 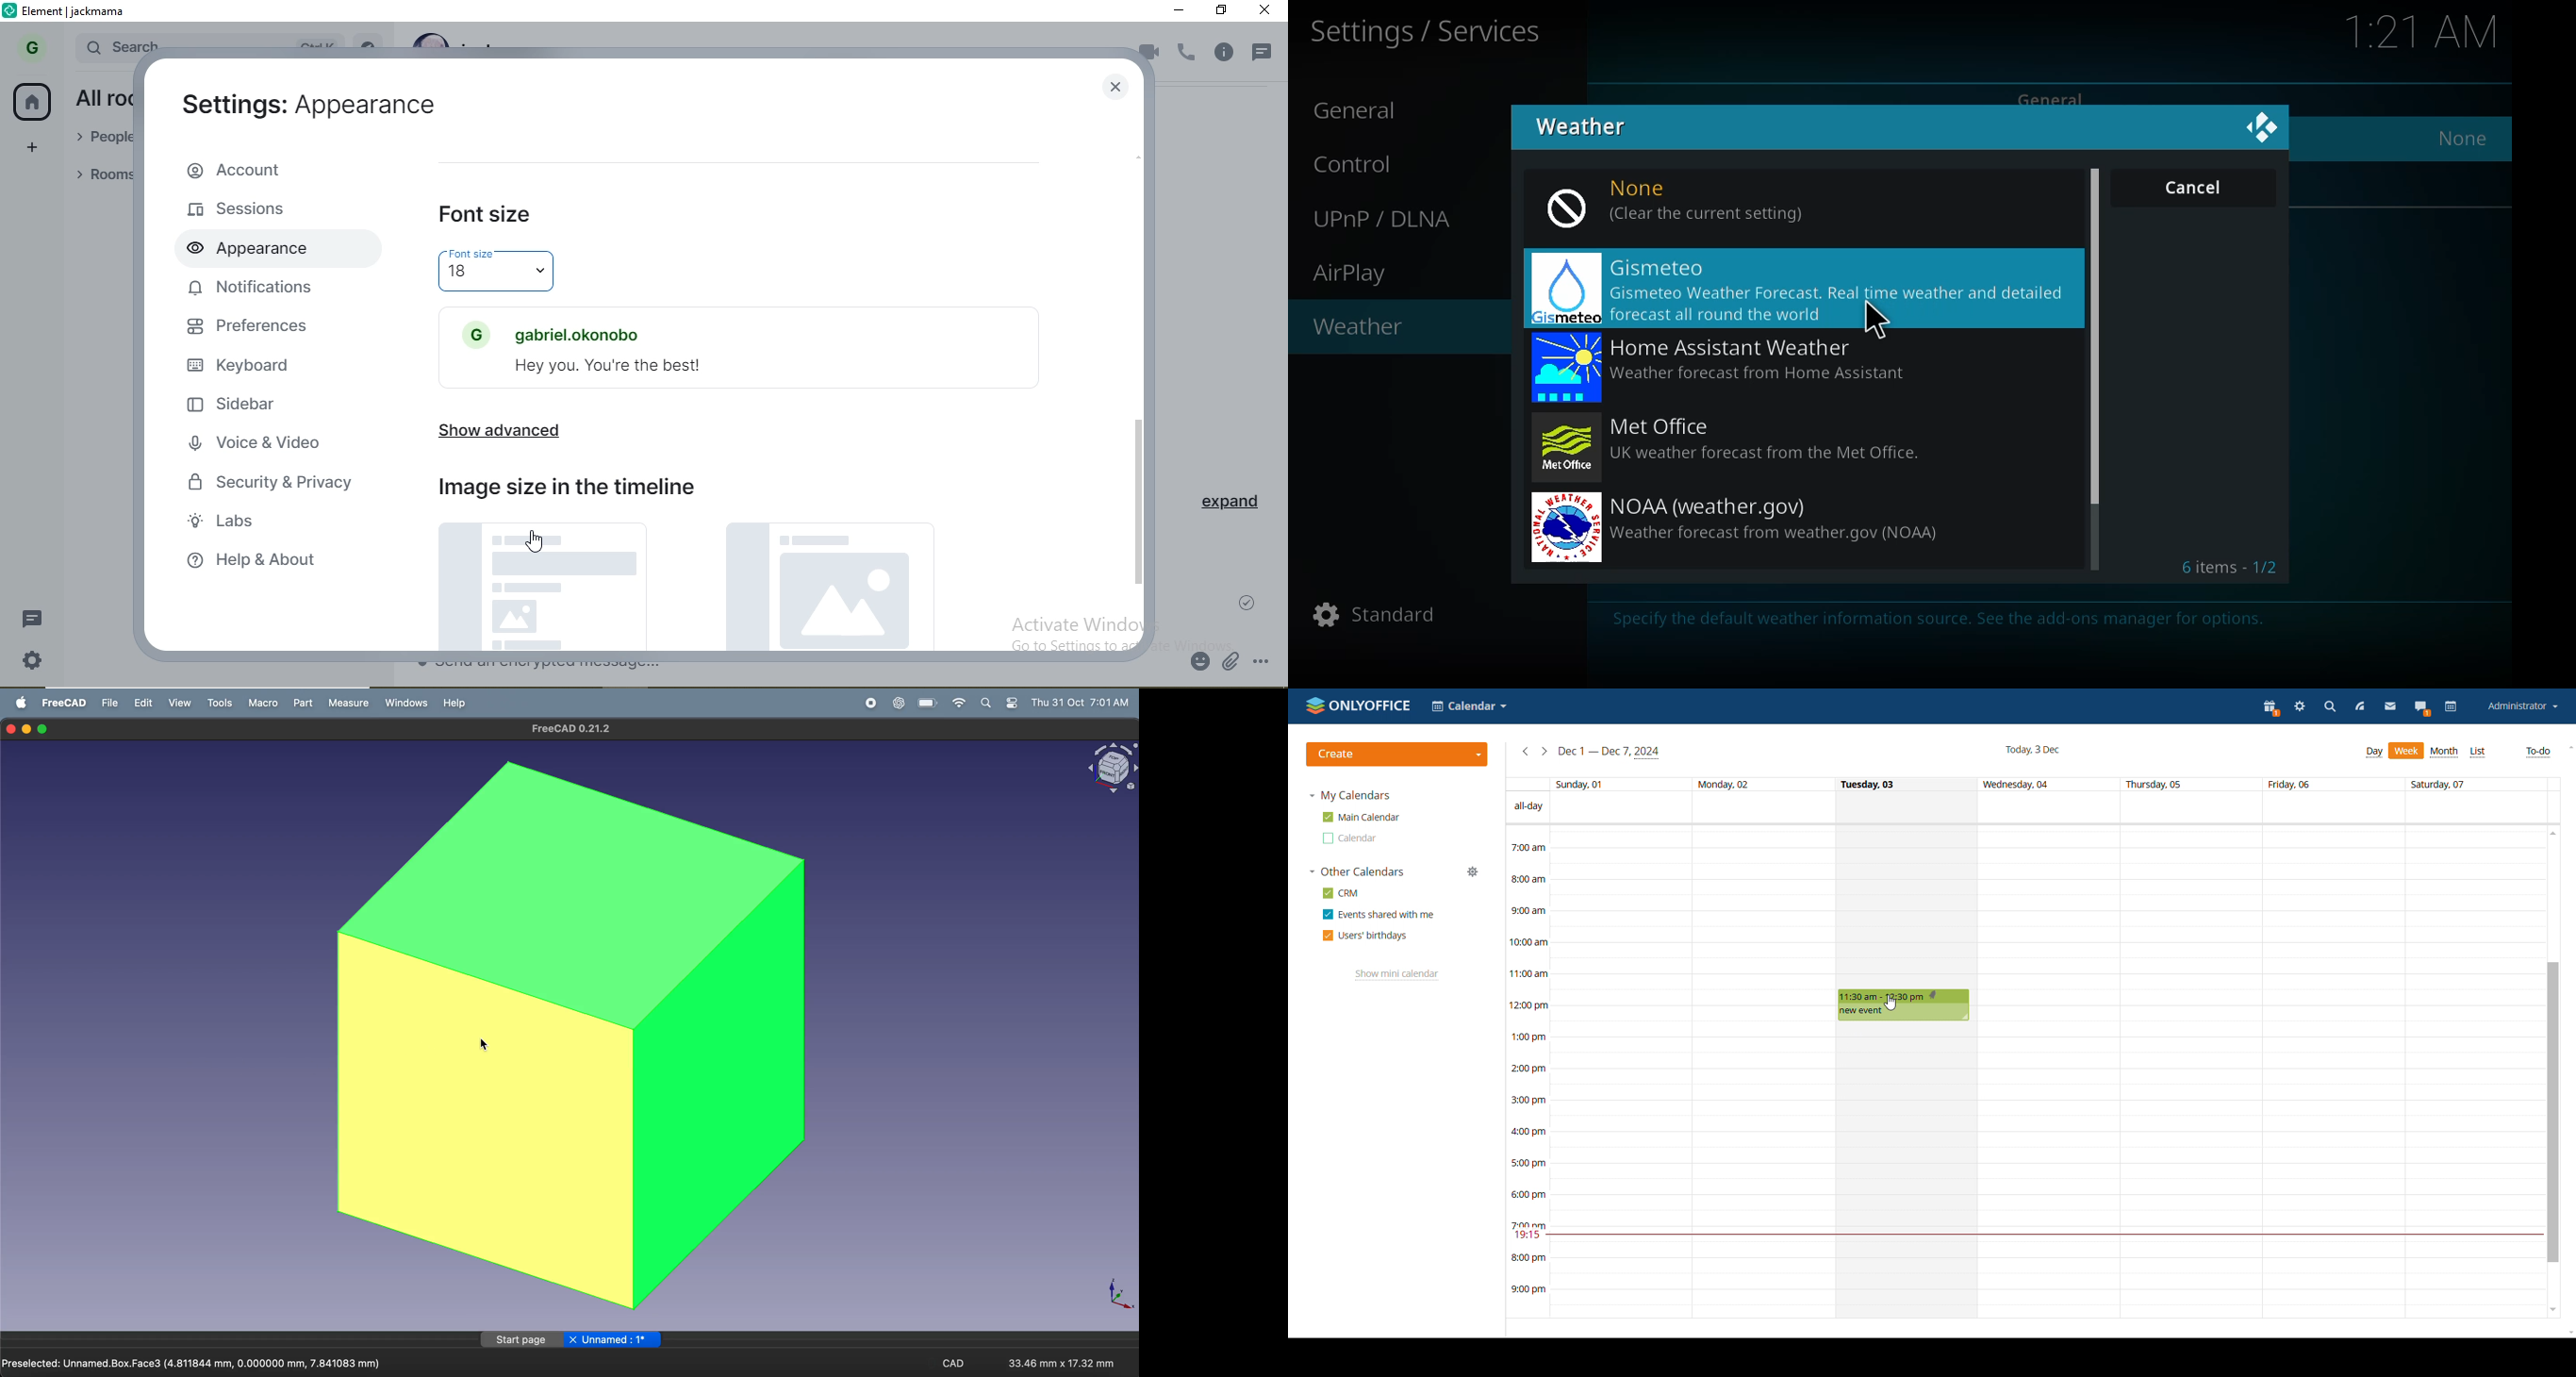 I want to click on cursor, so click(x=1895, y=1006).